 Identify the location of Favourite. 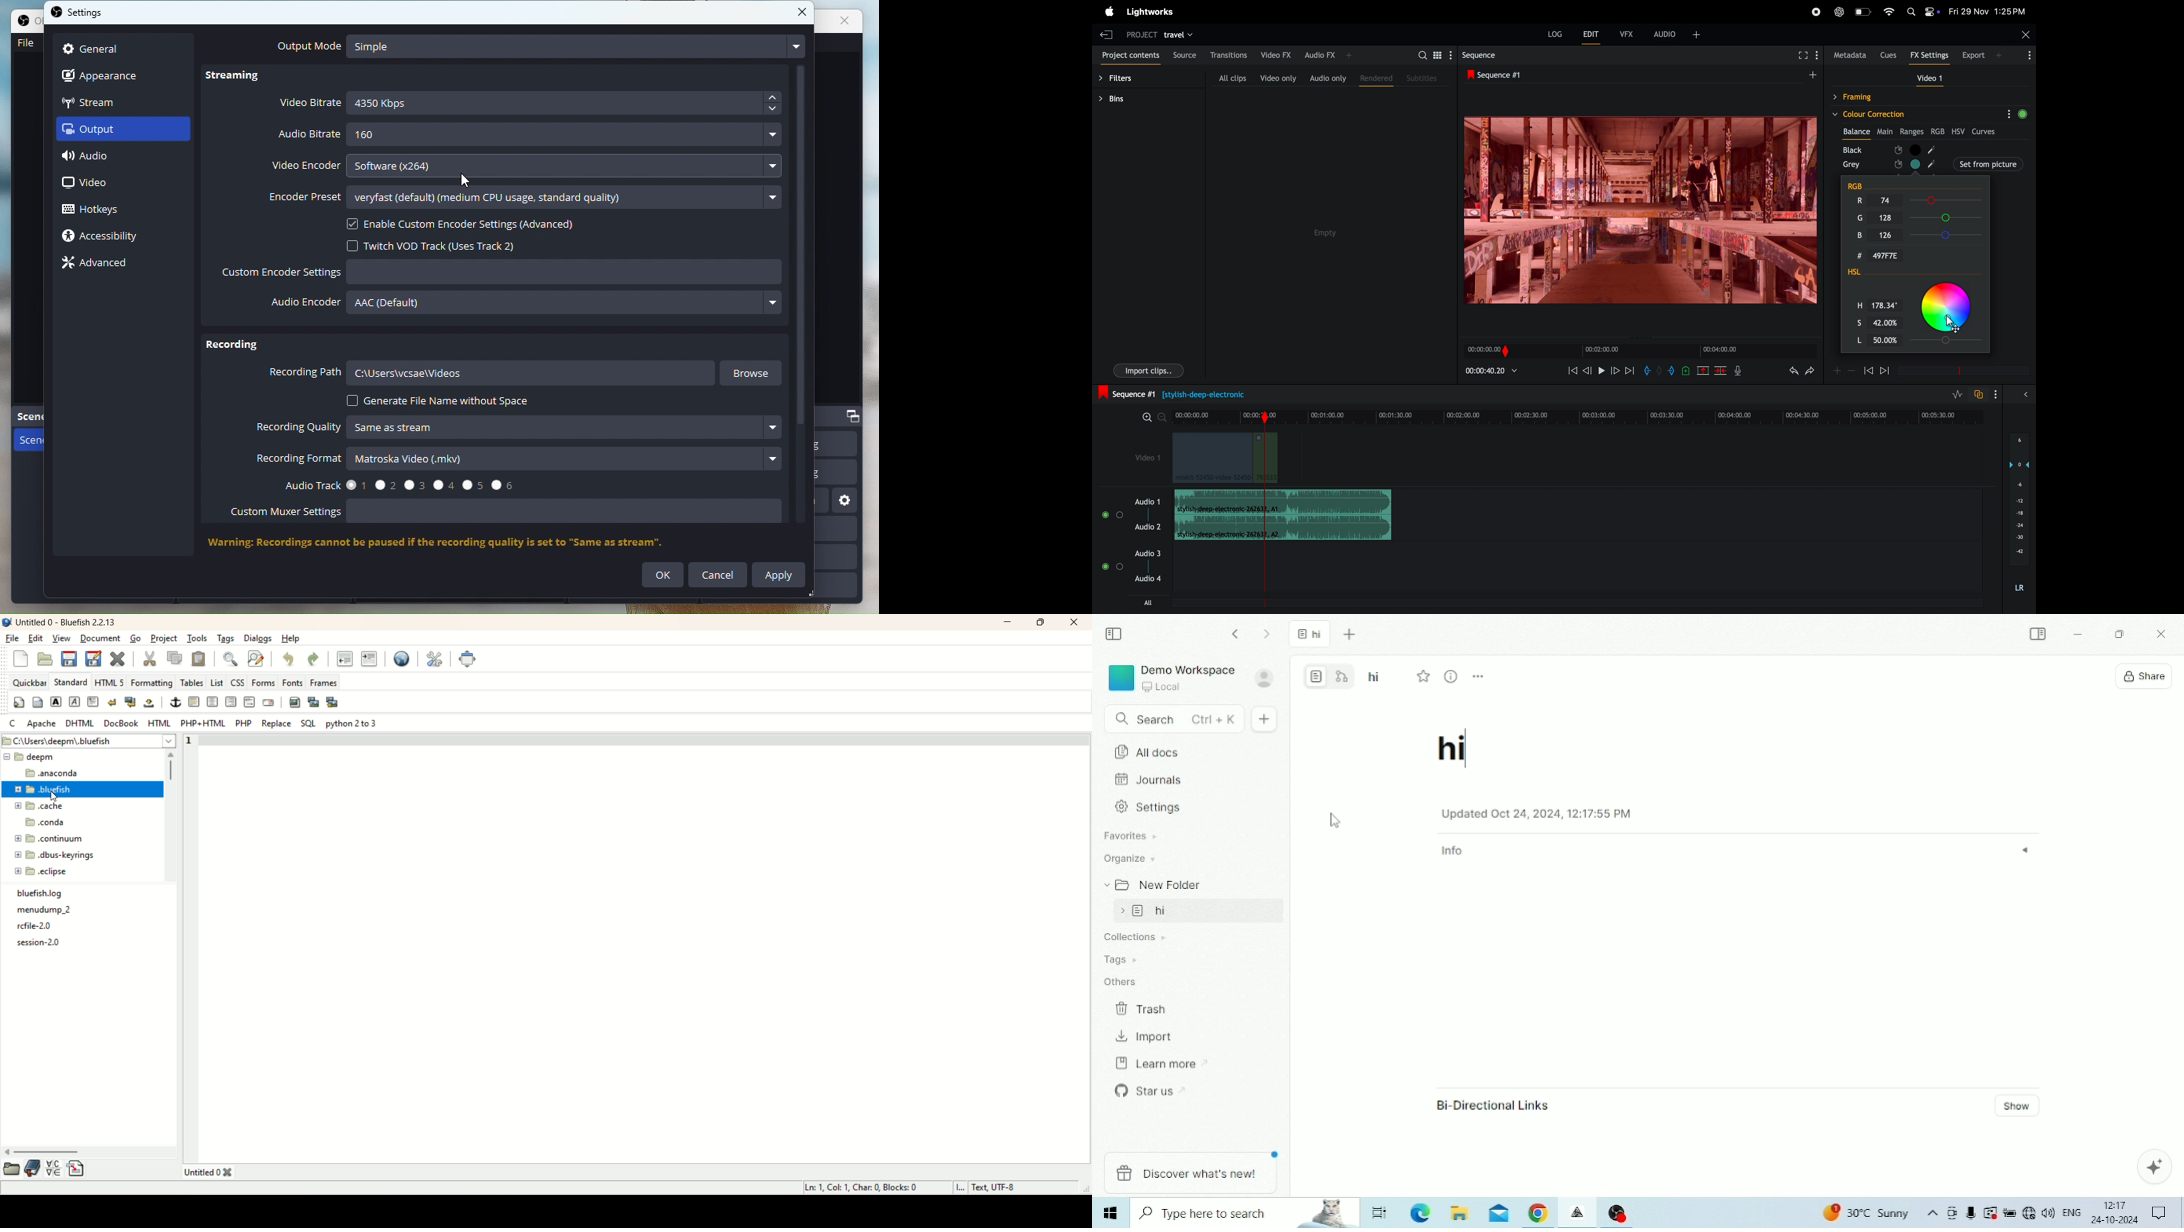
(1427, 676).